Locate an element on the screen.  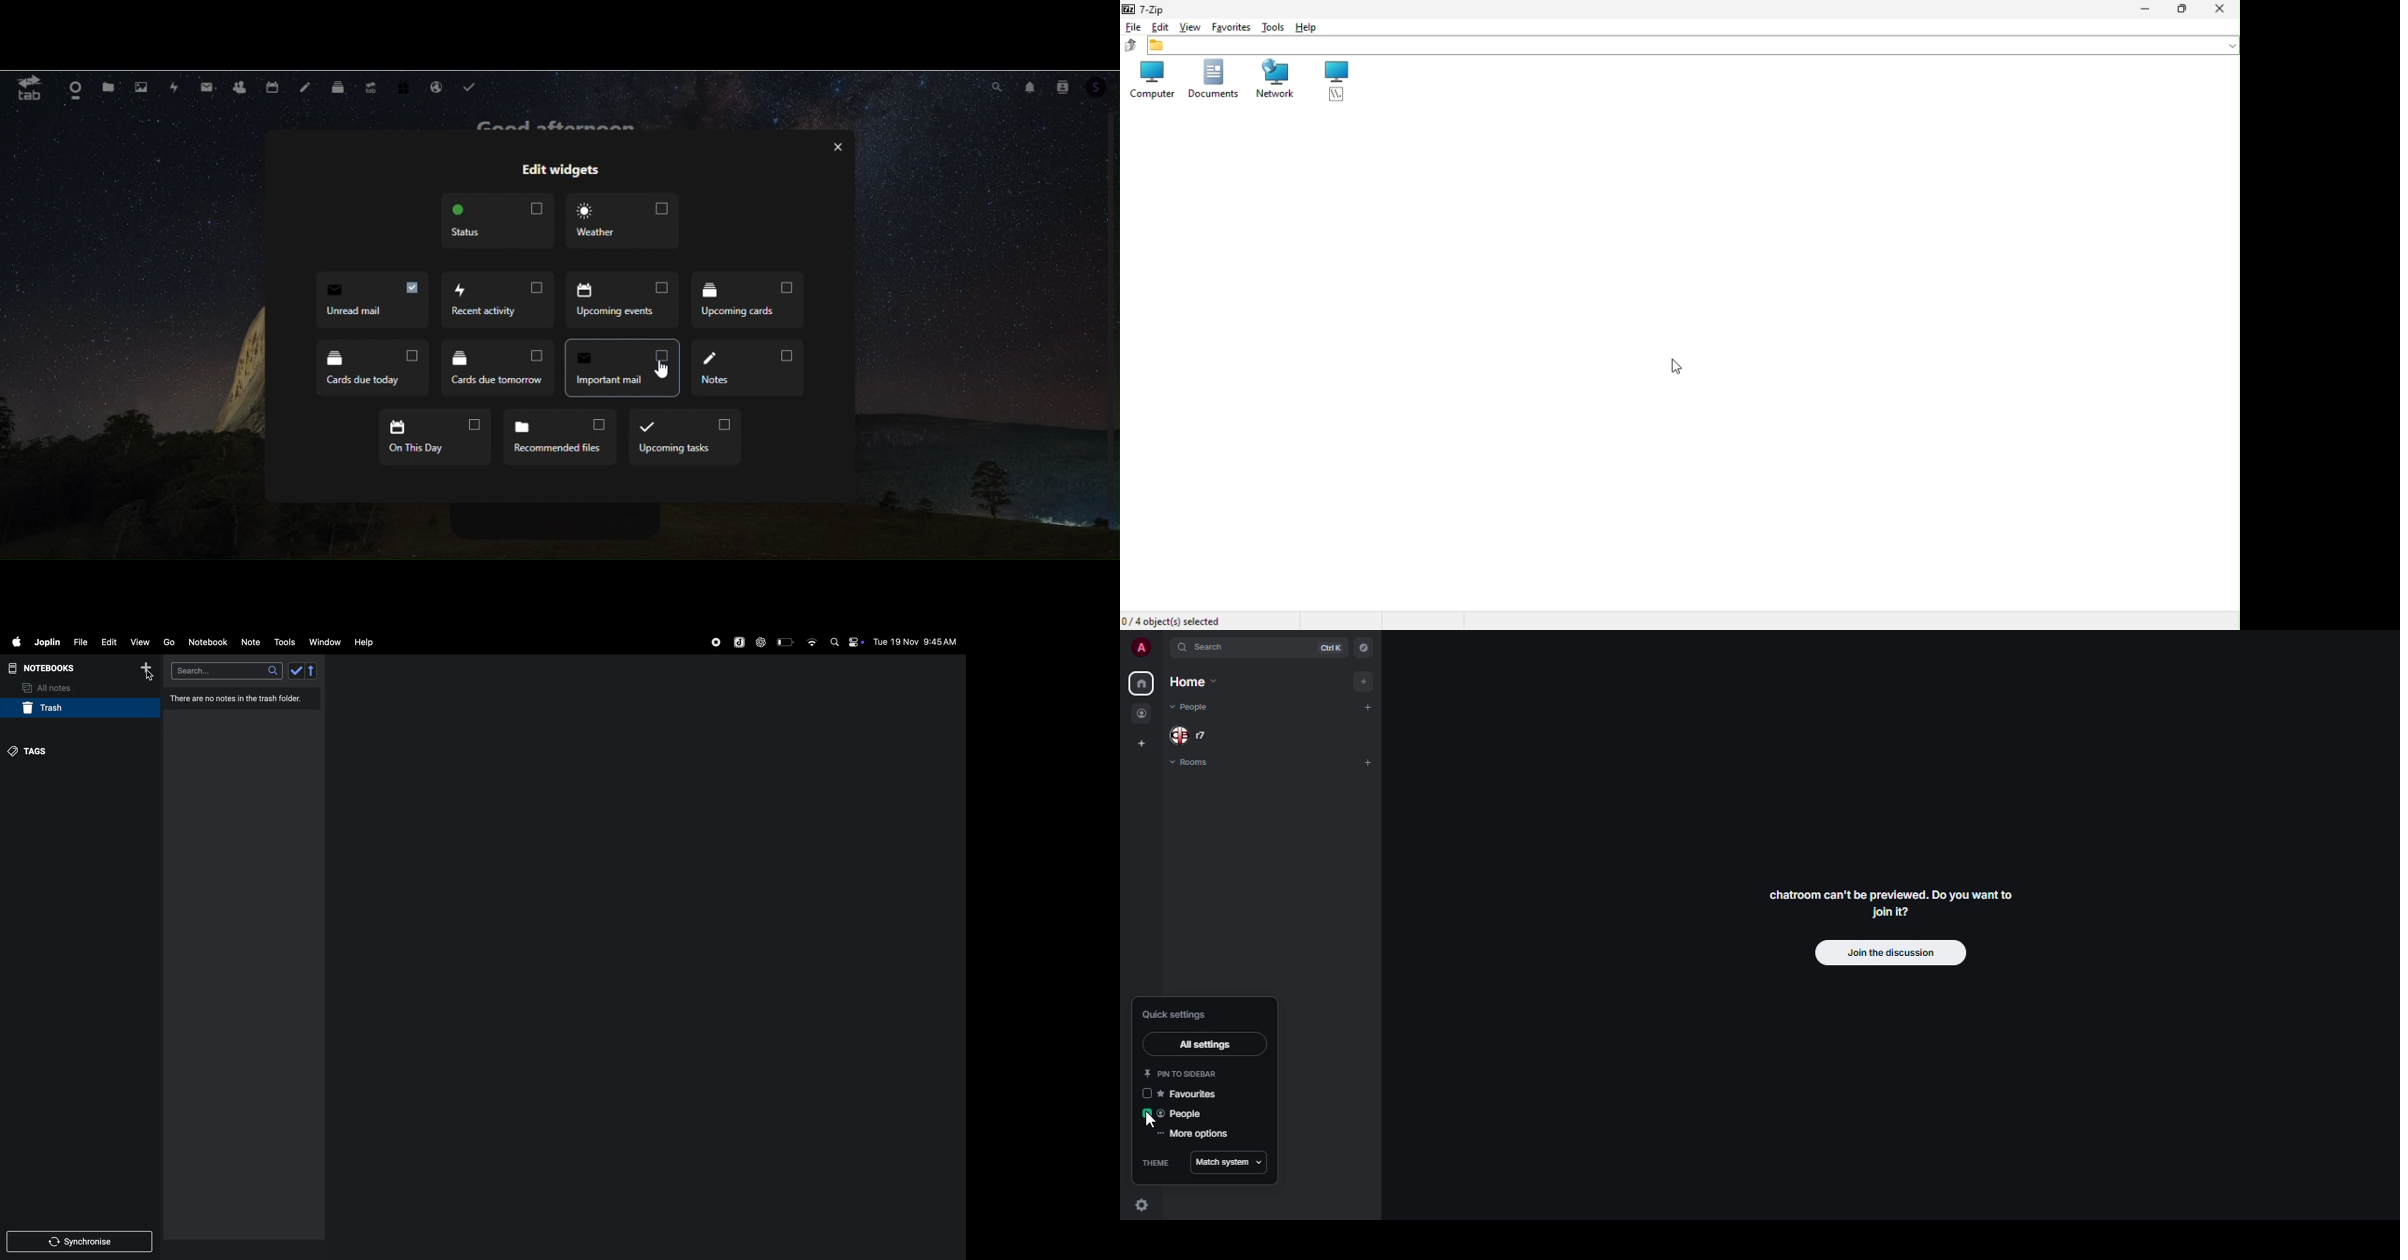
people is located at coordinates (1189, 706).